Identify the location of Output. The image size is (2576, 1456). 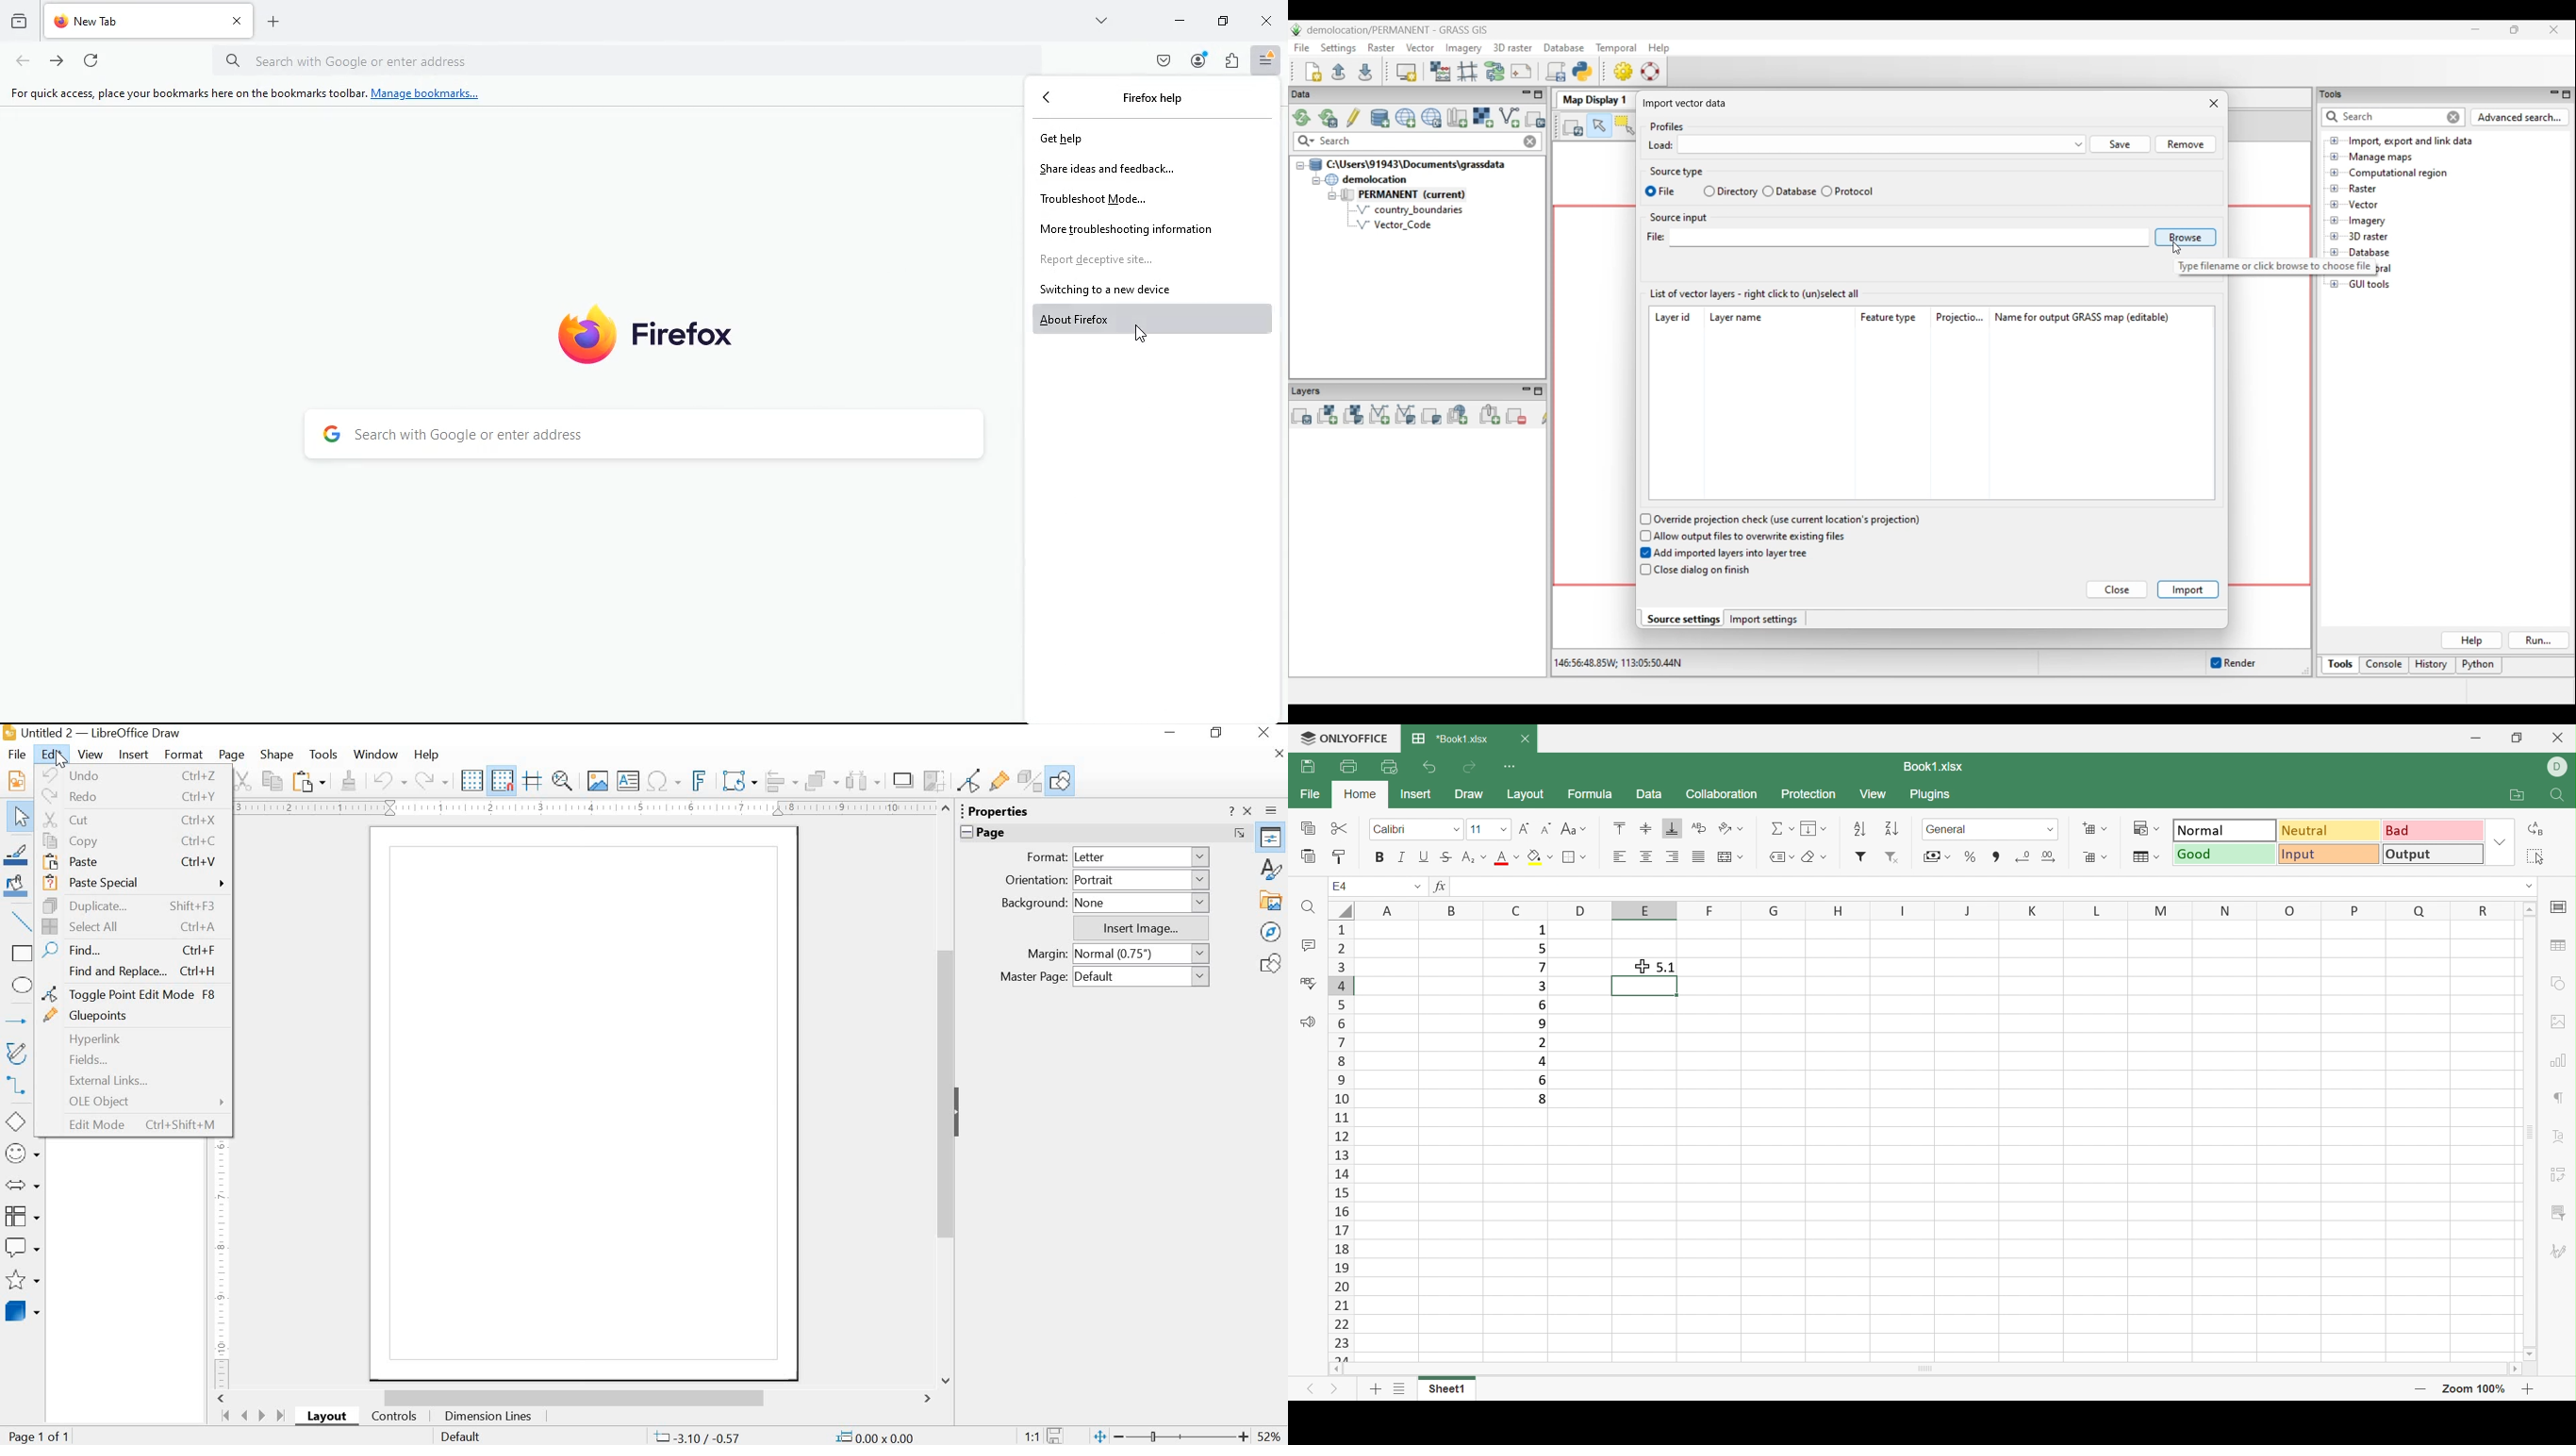
(2434, 853).